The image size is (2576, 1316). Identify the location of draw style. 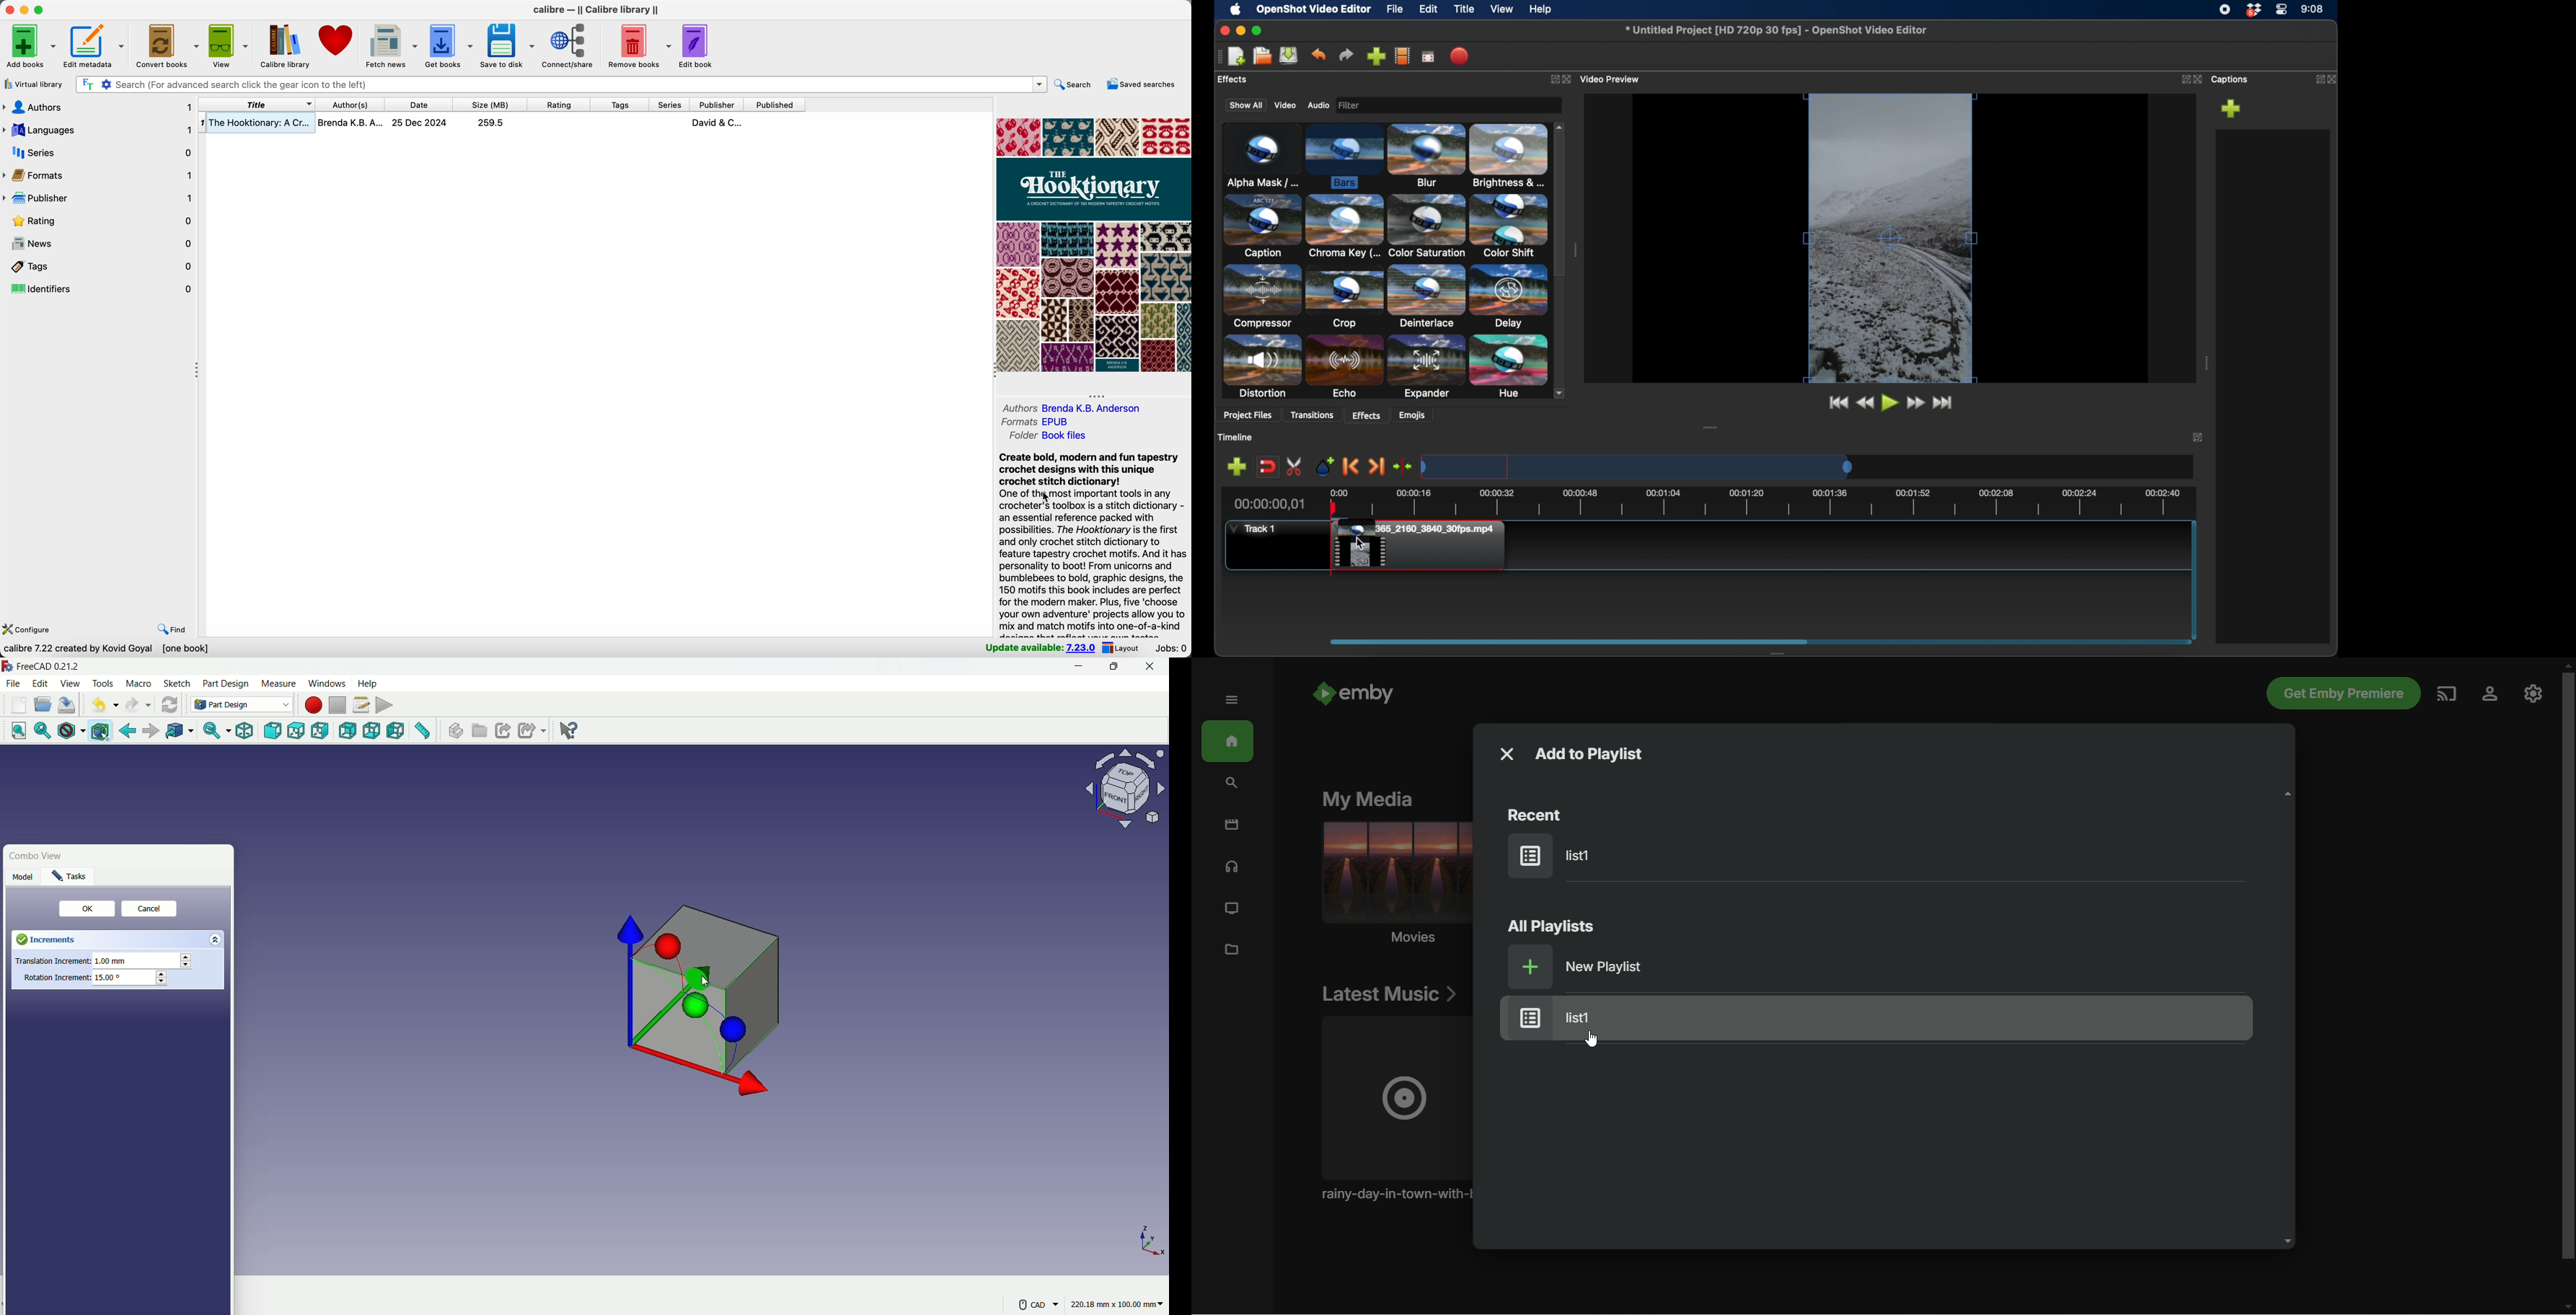
(69, 731).